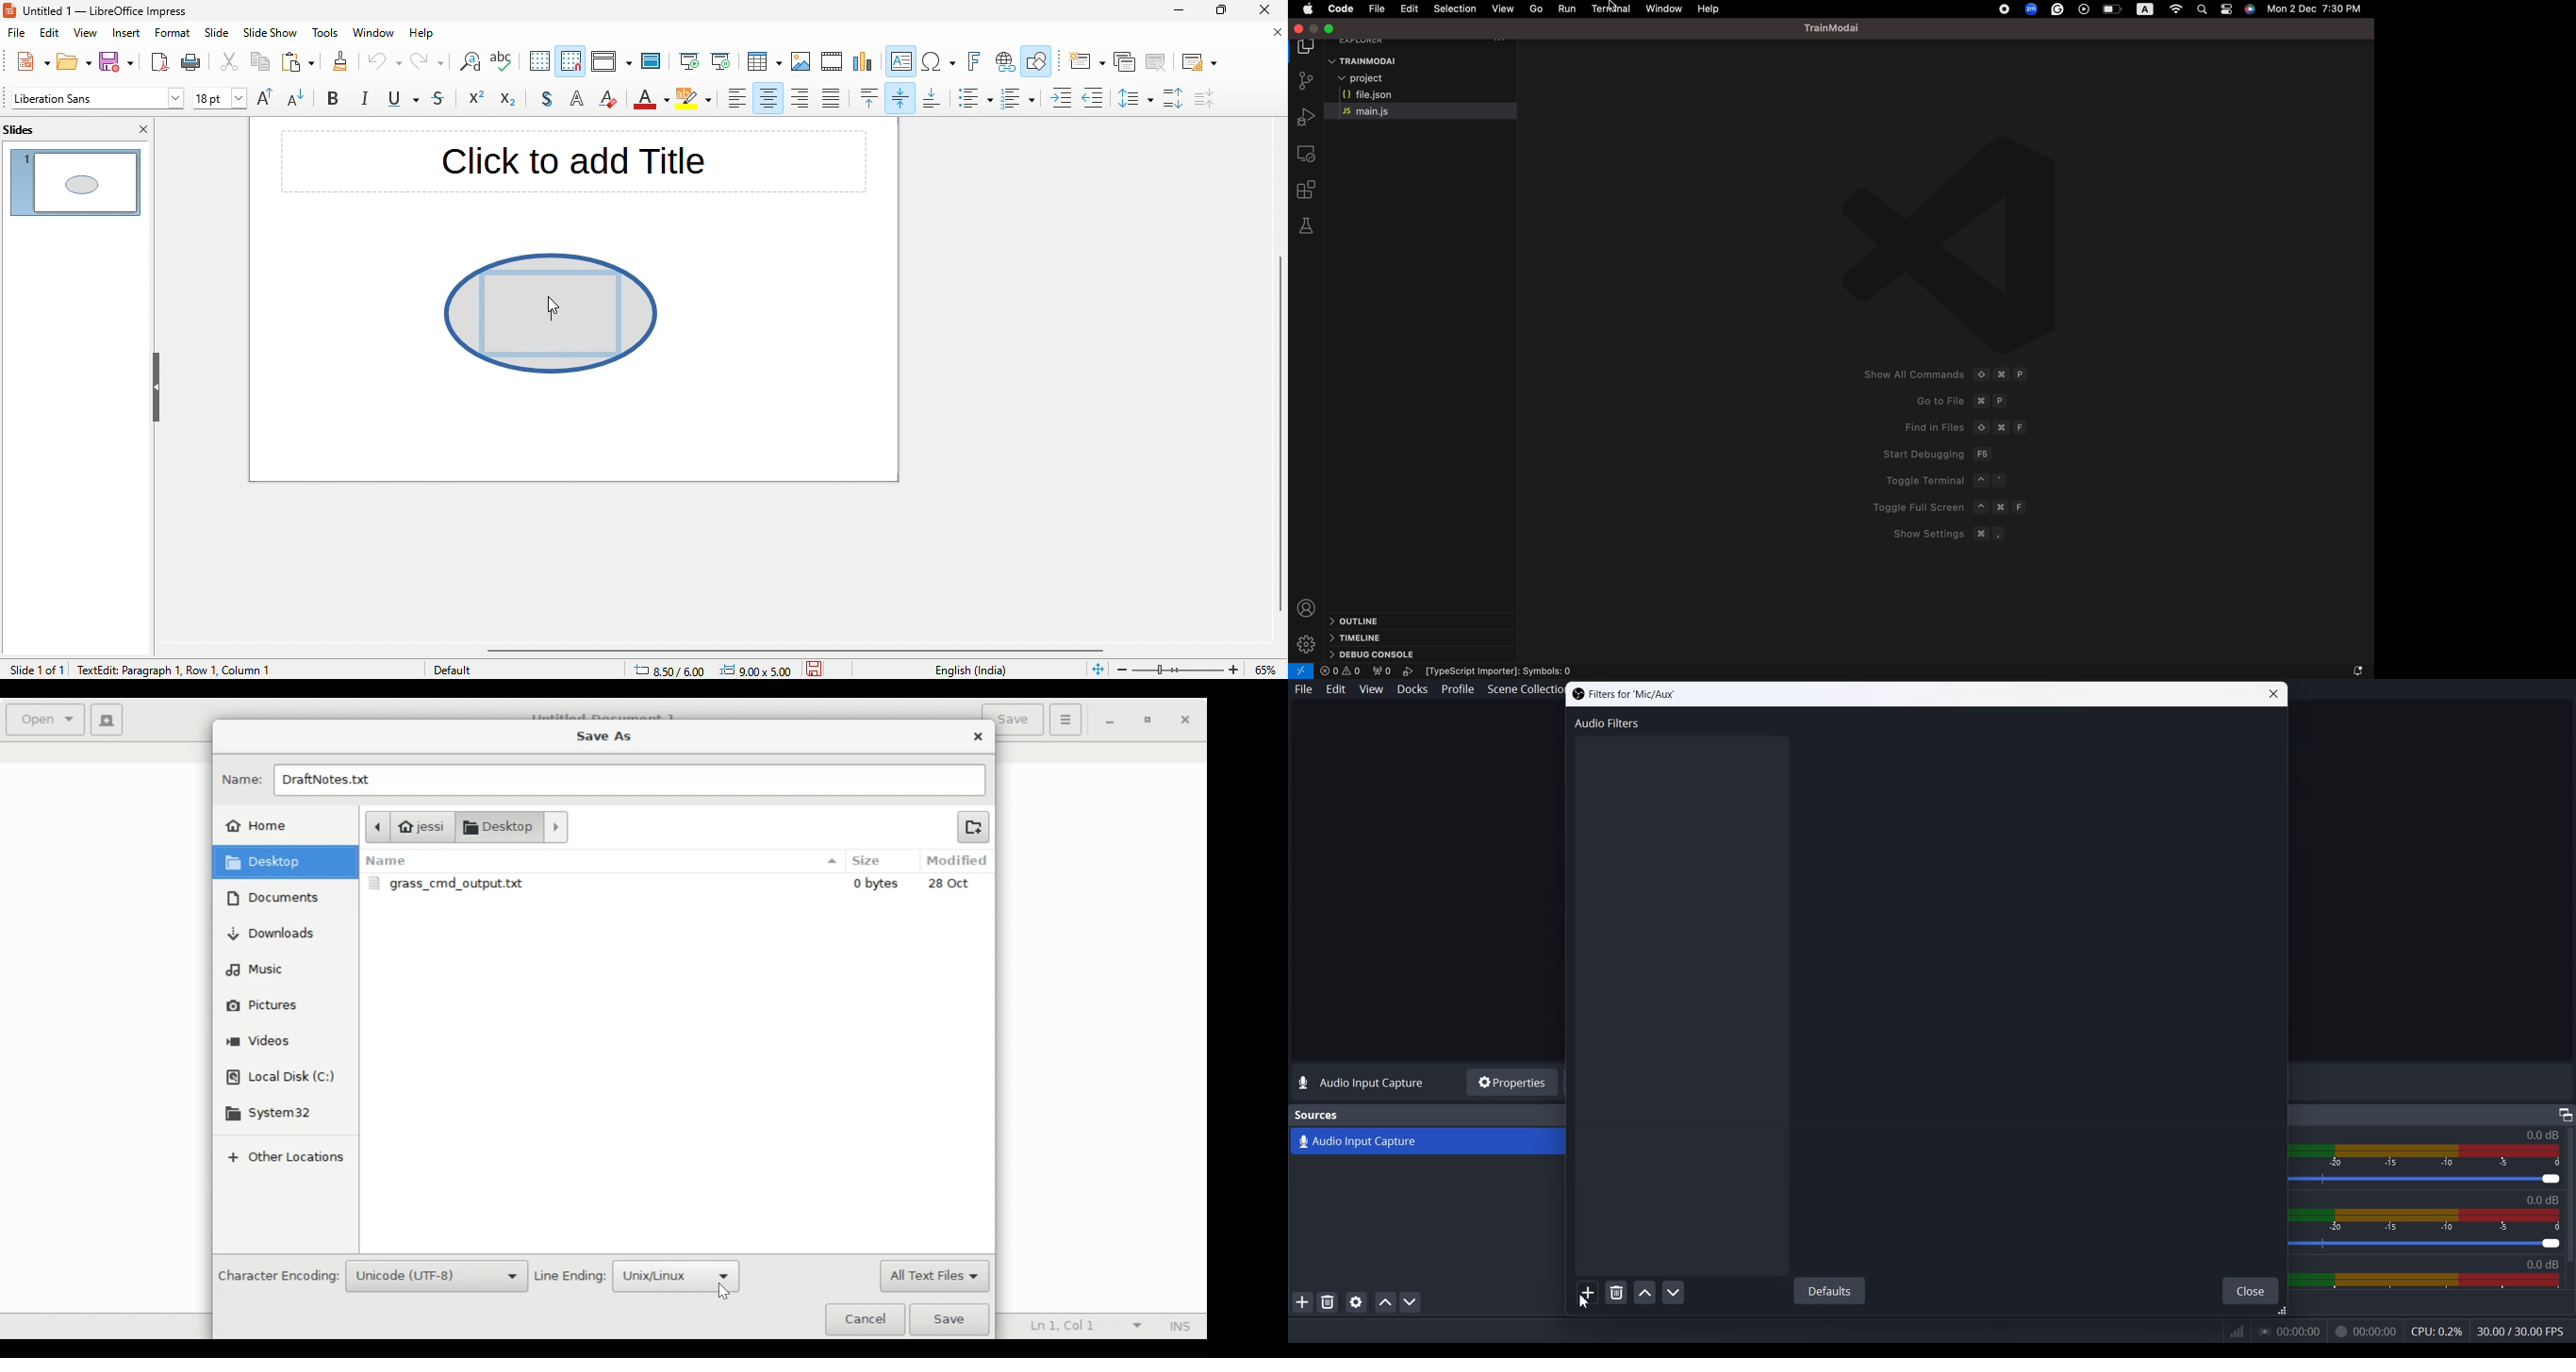 The height and width of the screenshot is (1372, 2576). I want to click on help, so click(1710, 9).